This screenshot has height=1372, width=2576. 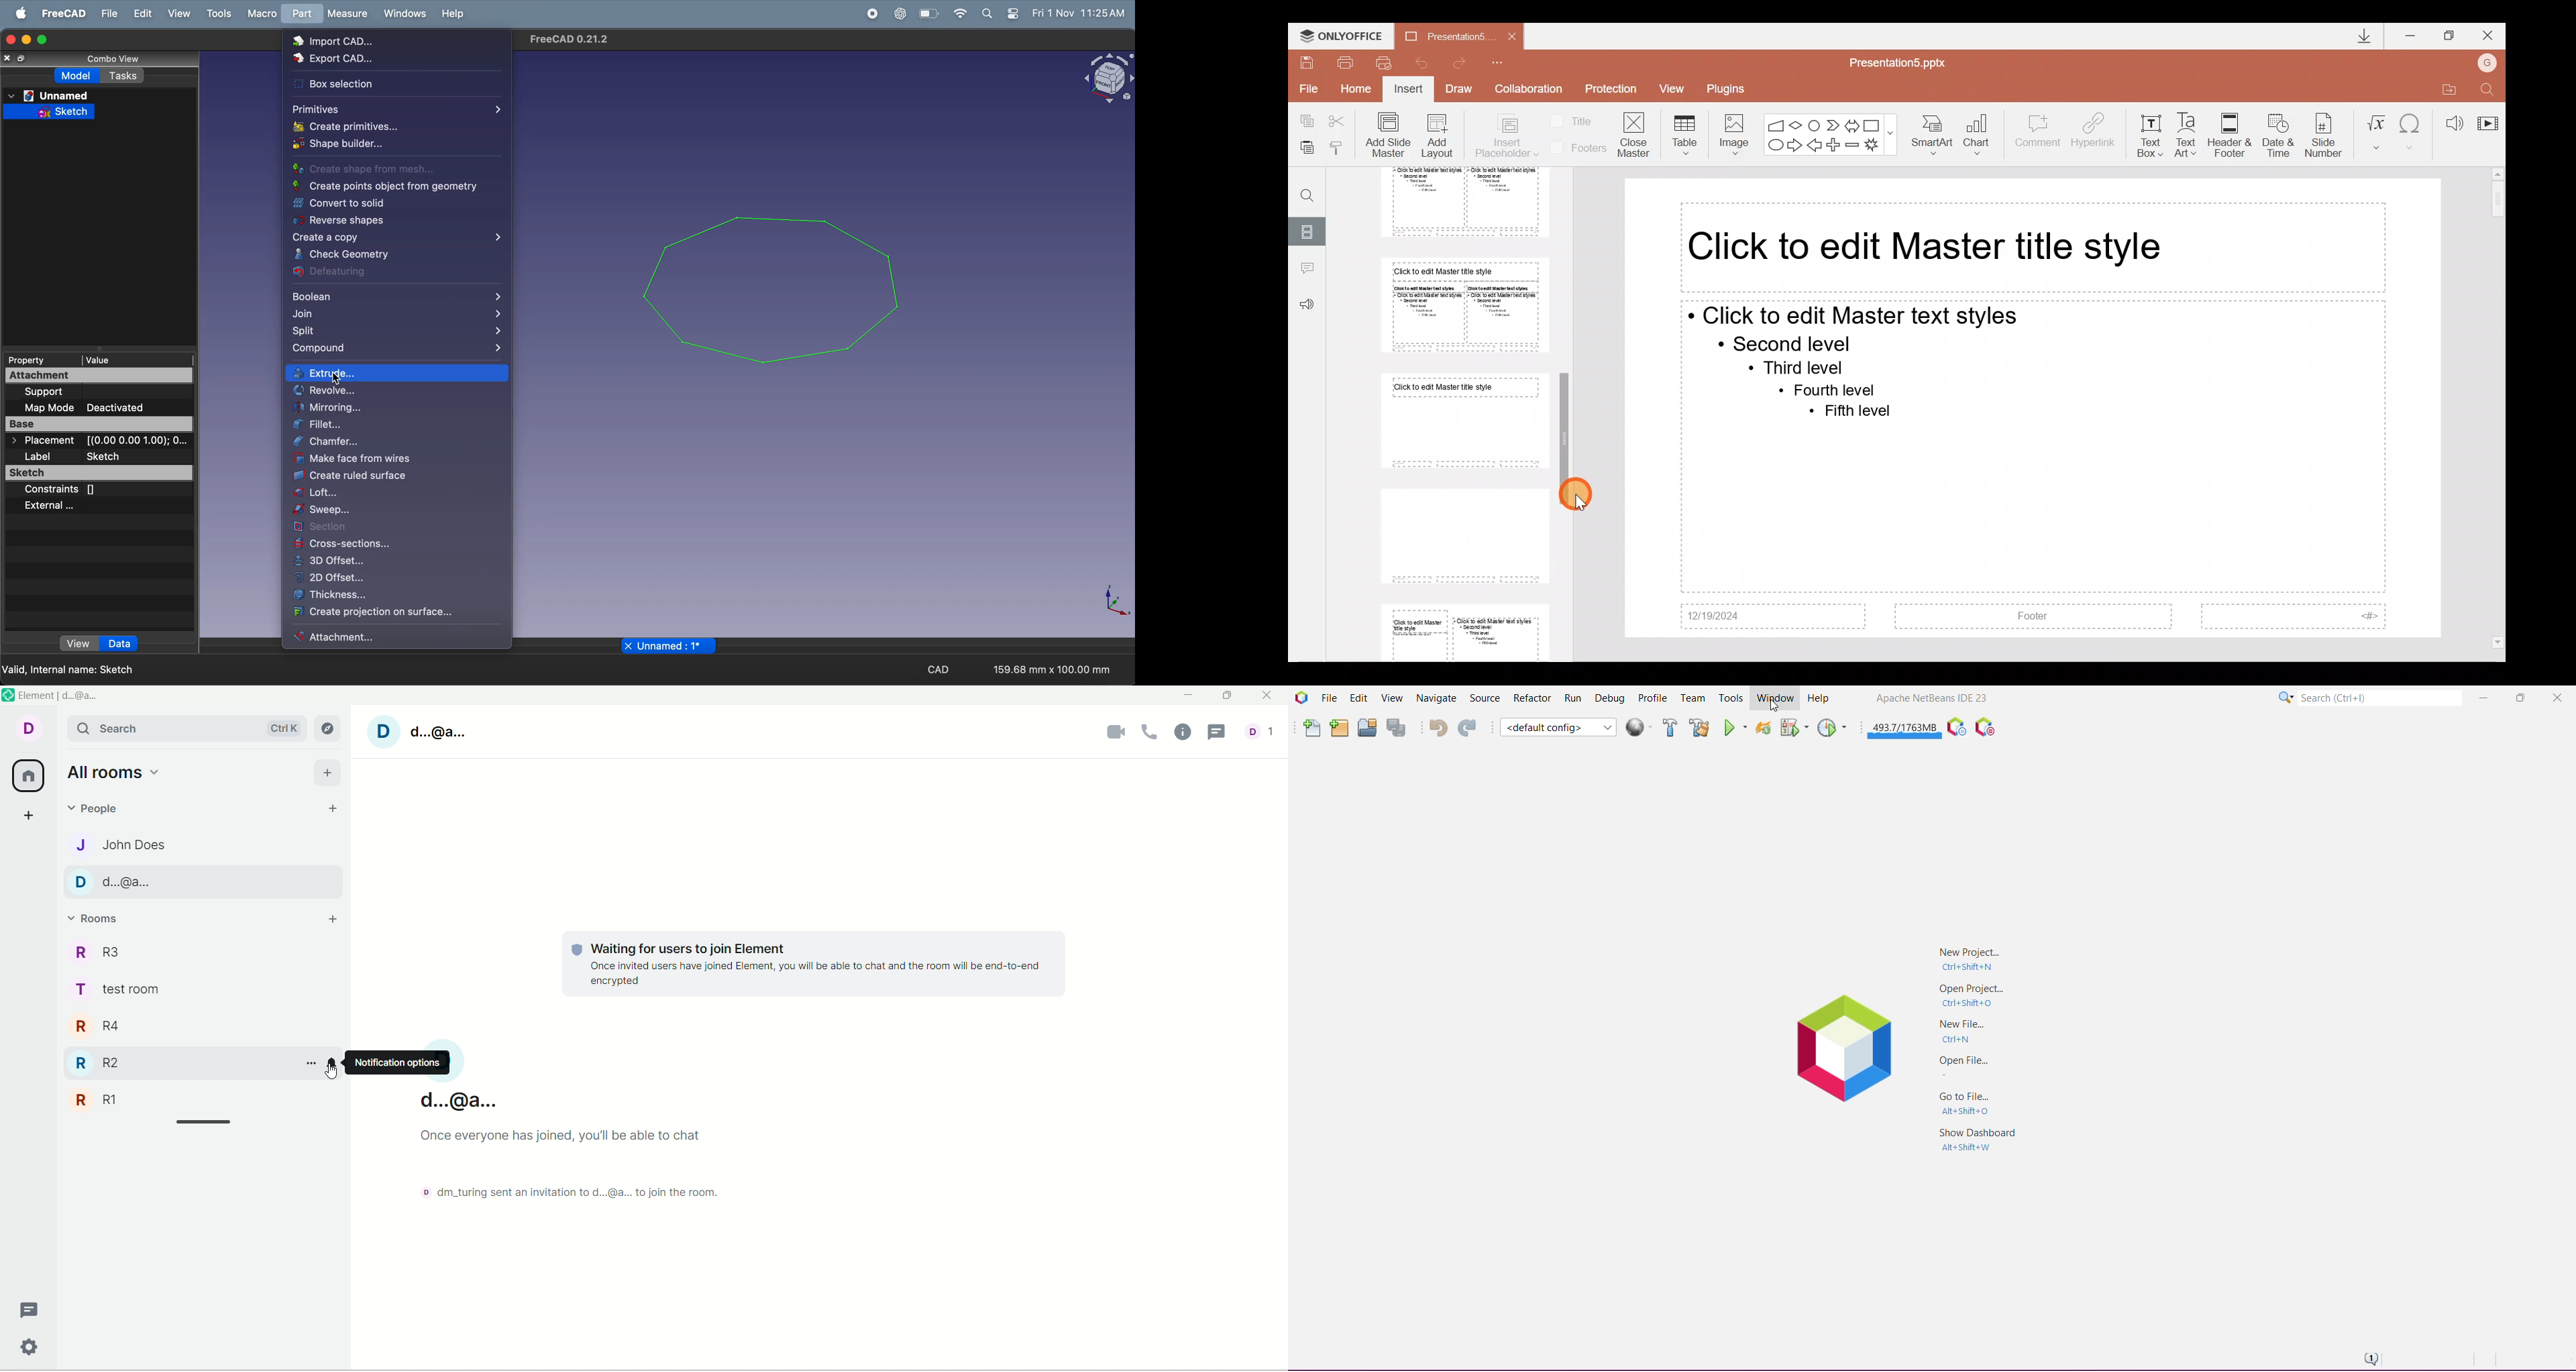 I want to click on view, so click(x=80, y=644).